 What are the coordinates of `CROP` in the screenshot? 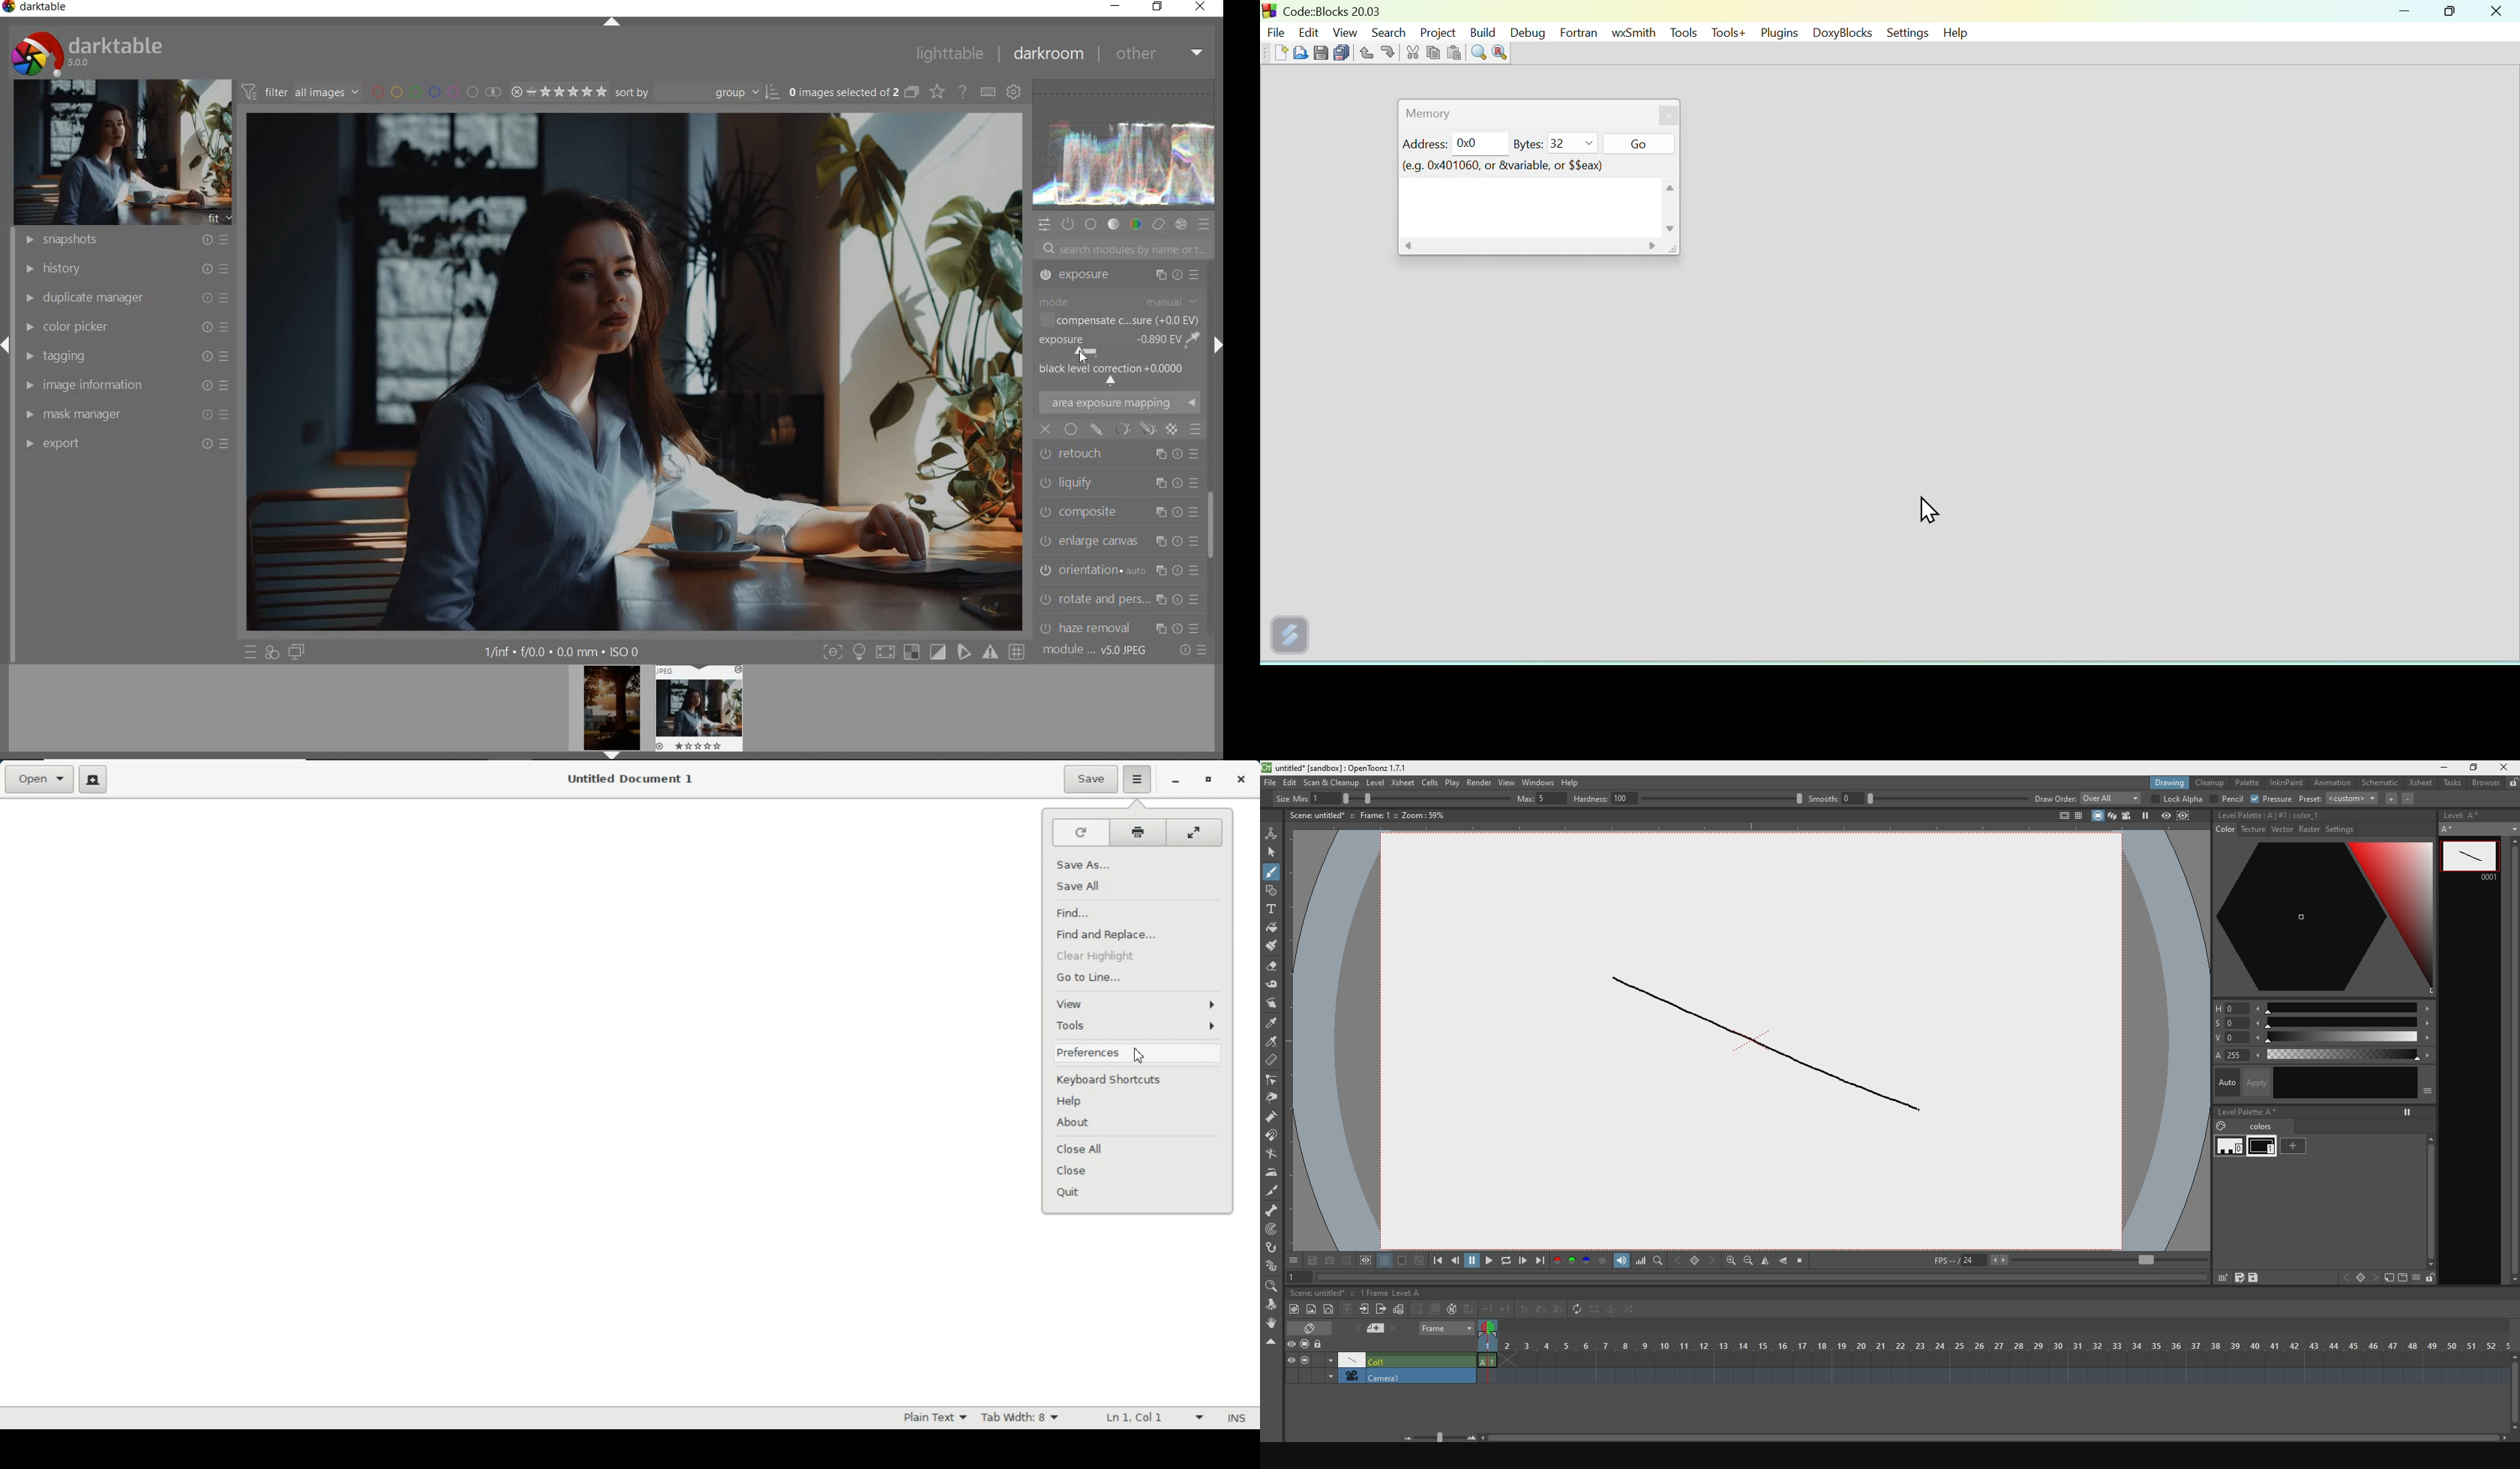 It's located at (1119, 277).